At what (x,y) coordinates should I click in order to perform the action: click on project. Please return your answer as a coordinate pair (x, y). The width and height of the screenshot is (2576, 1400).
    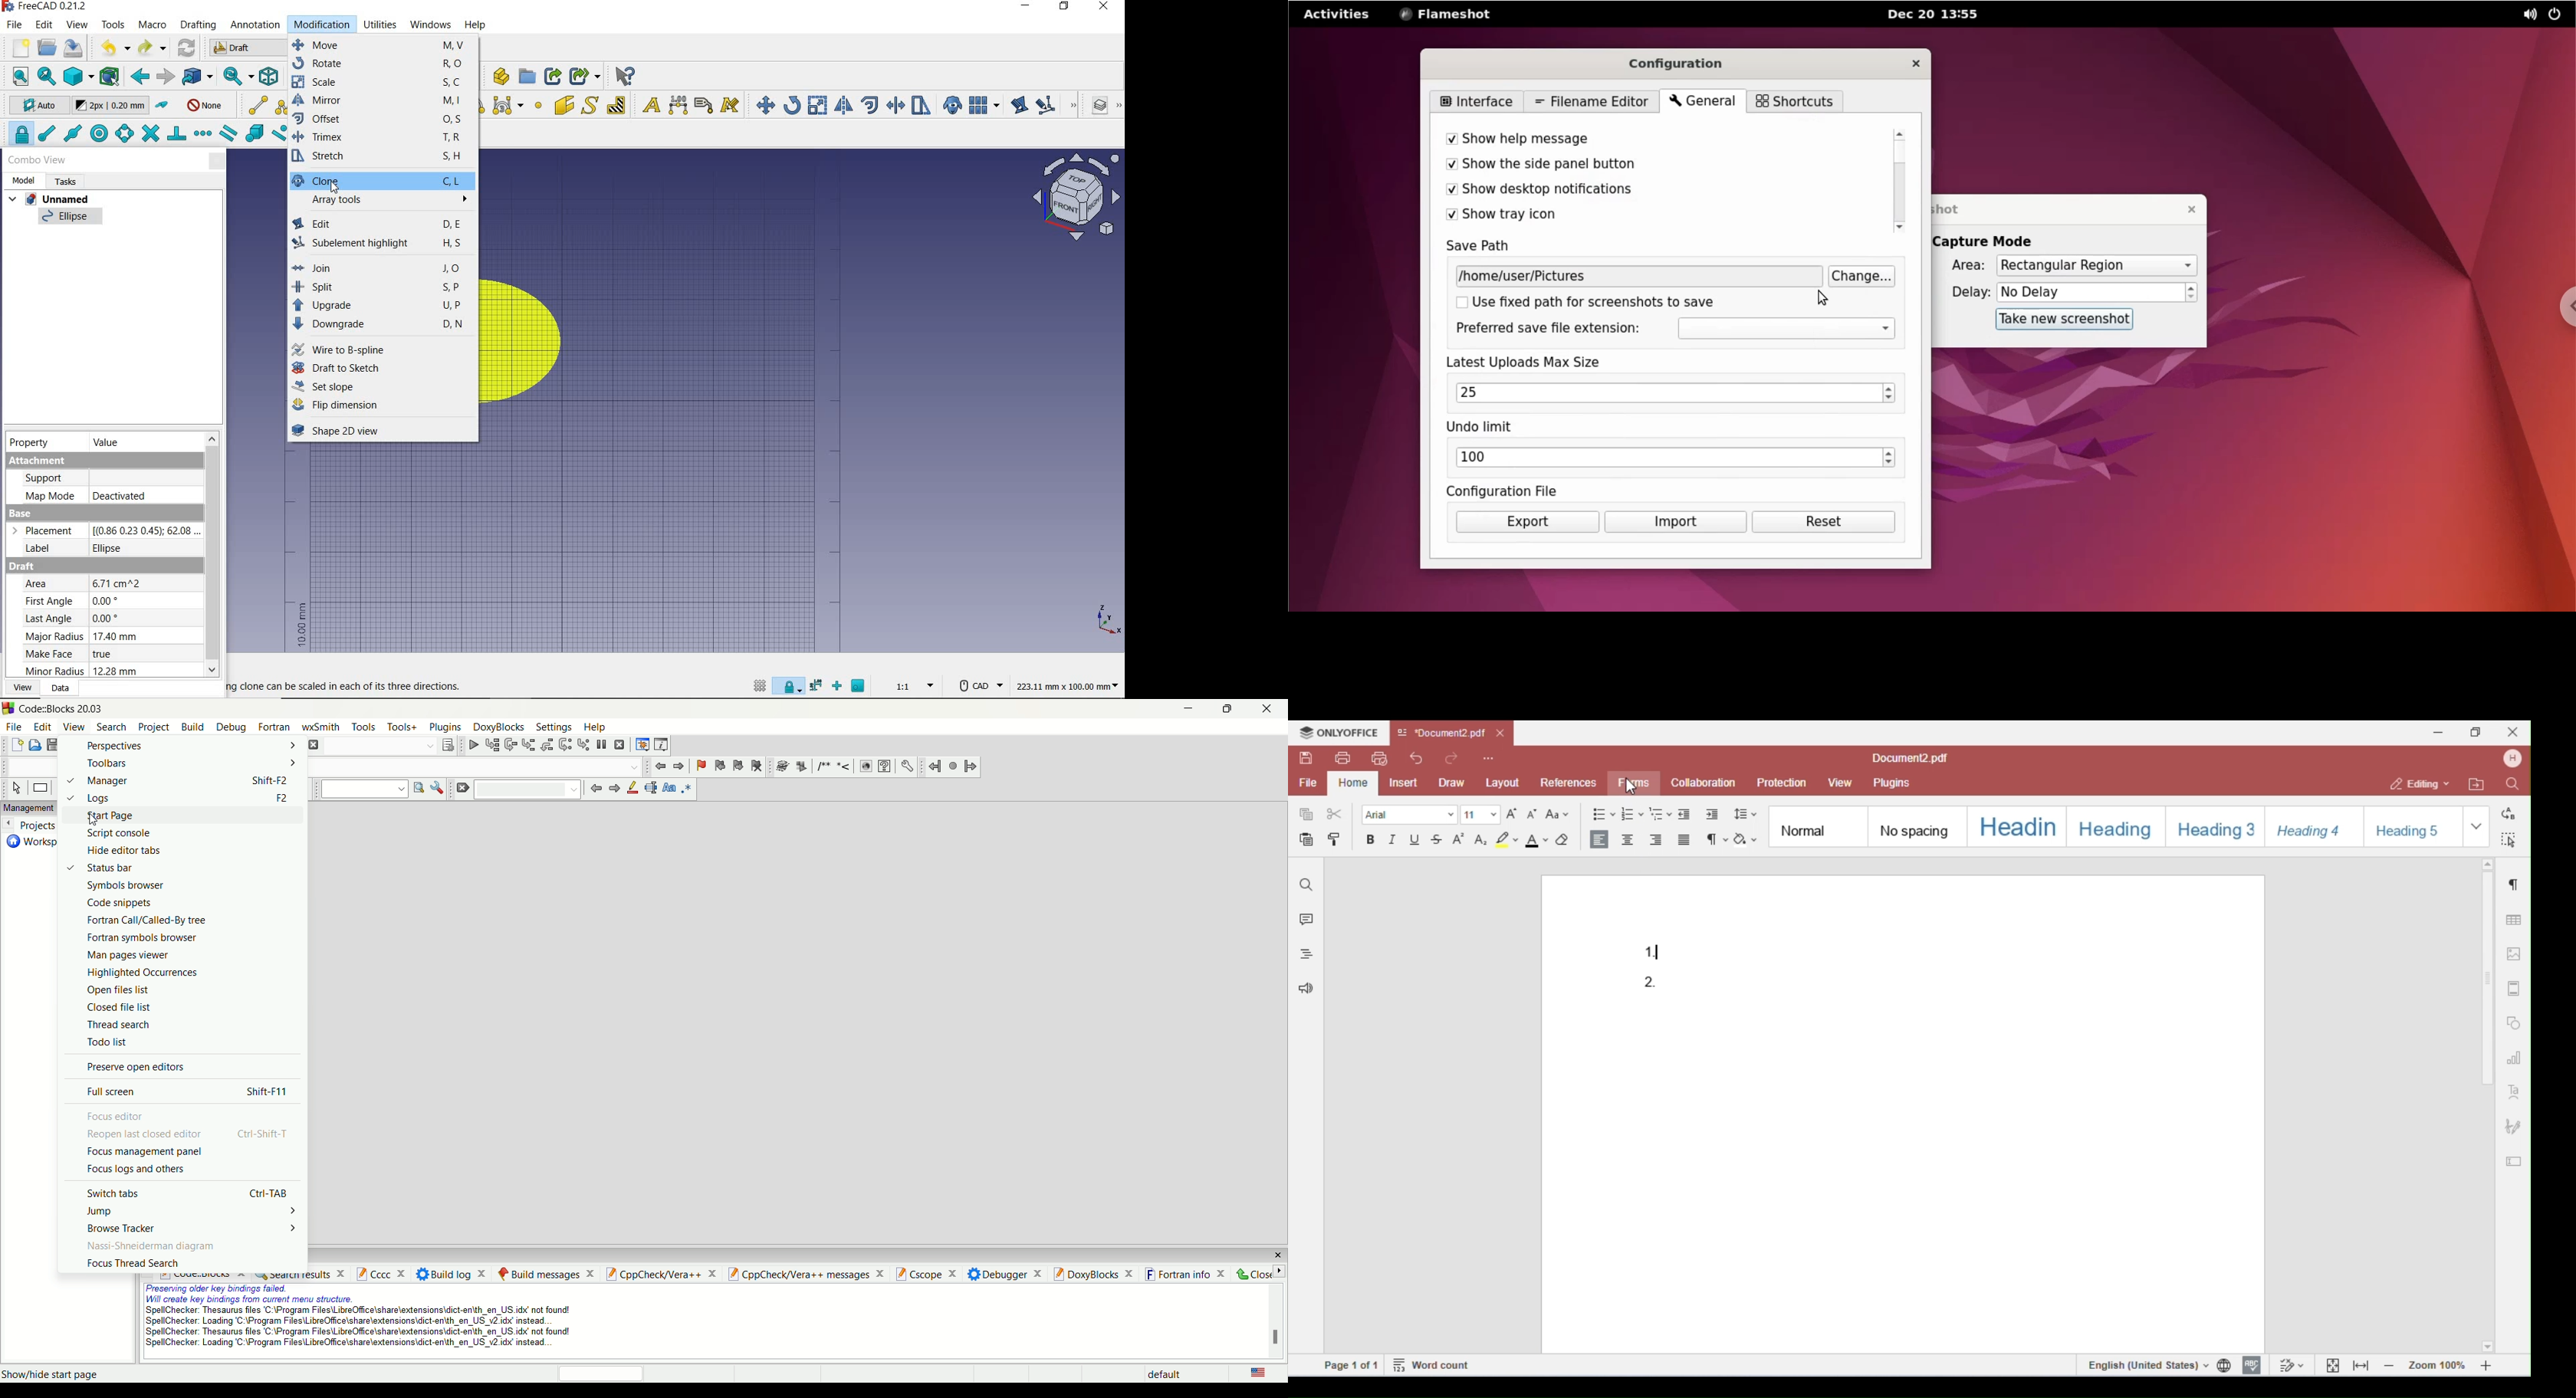
    Looking at the image, I should click on (154, 727).